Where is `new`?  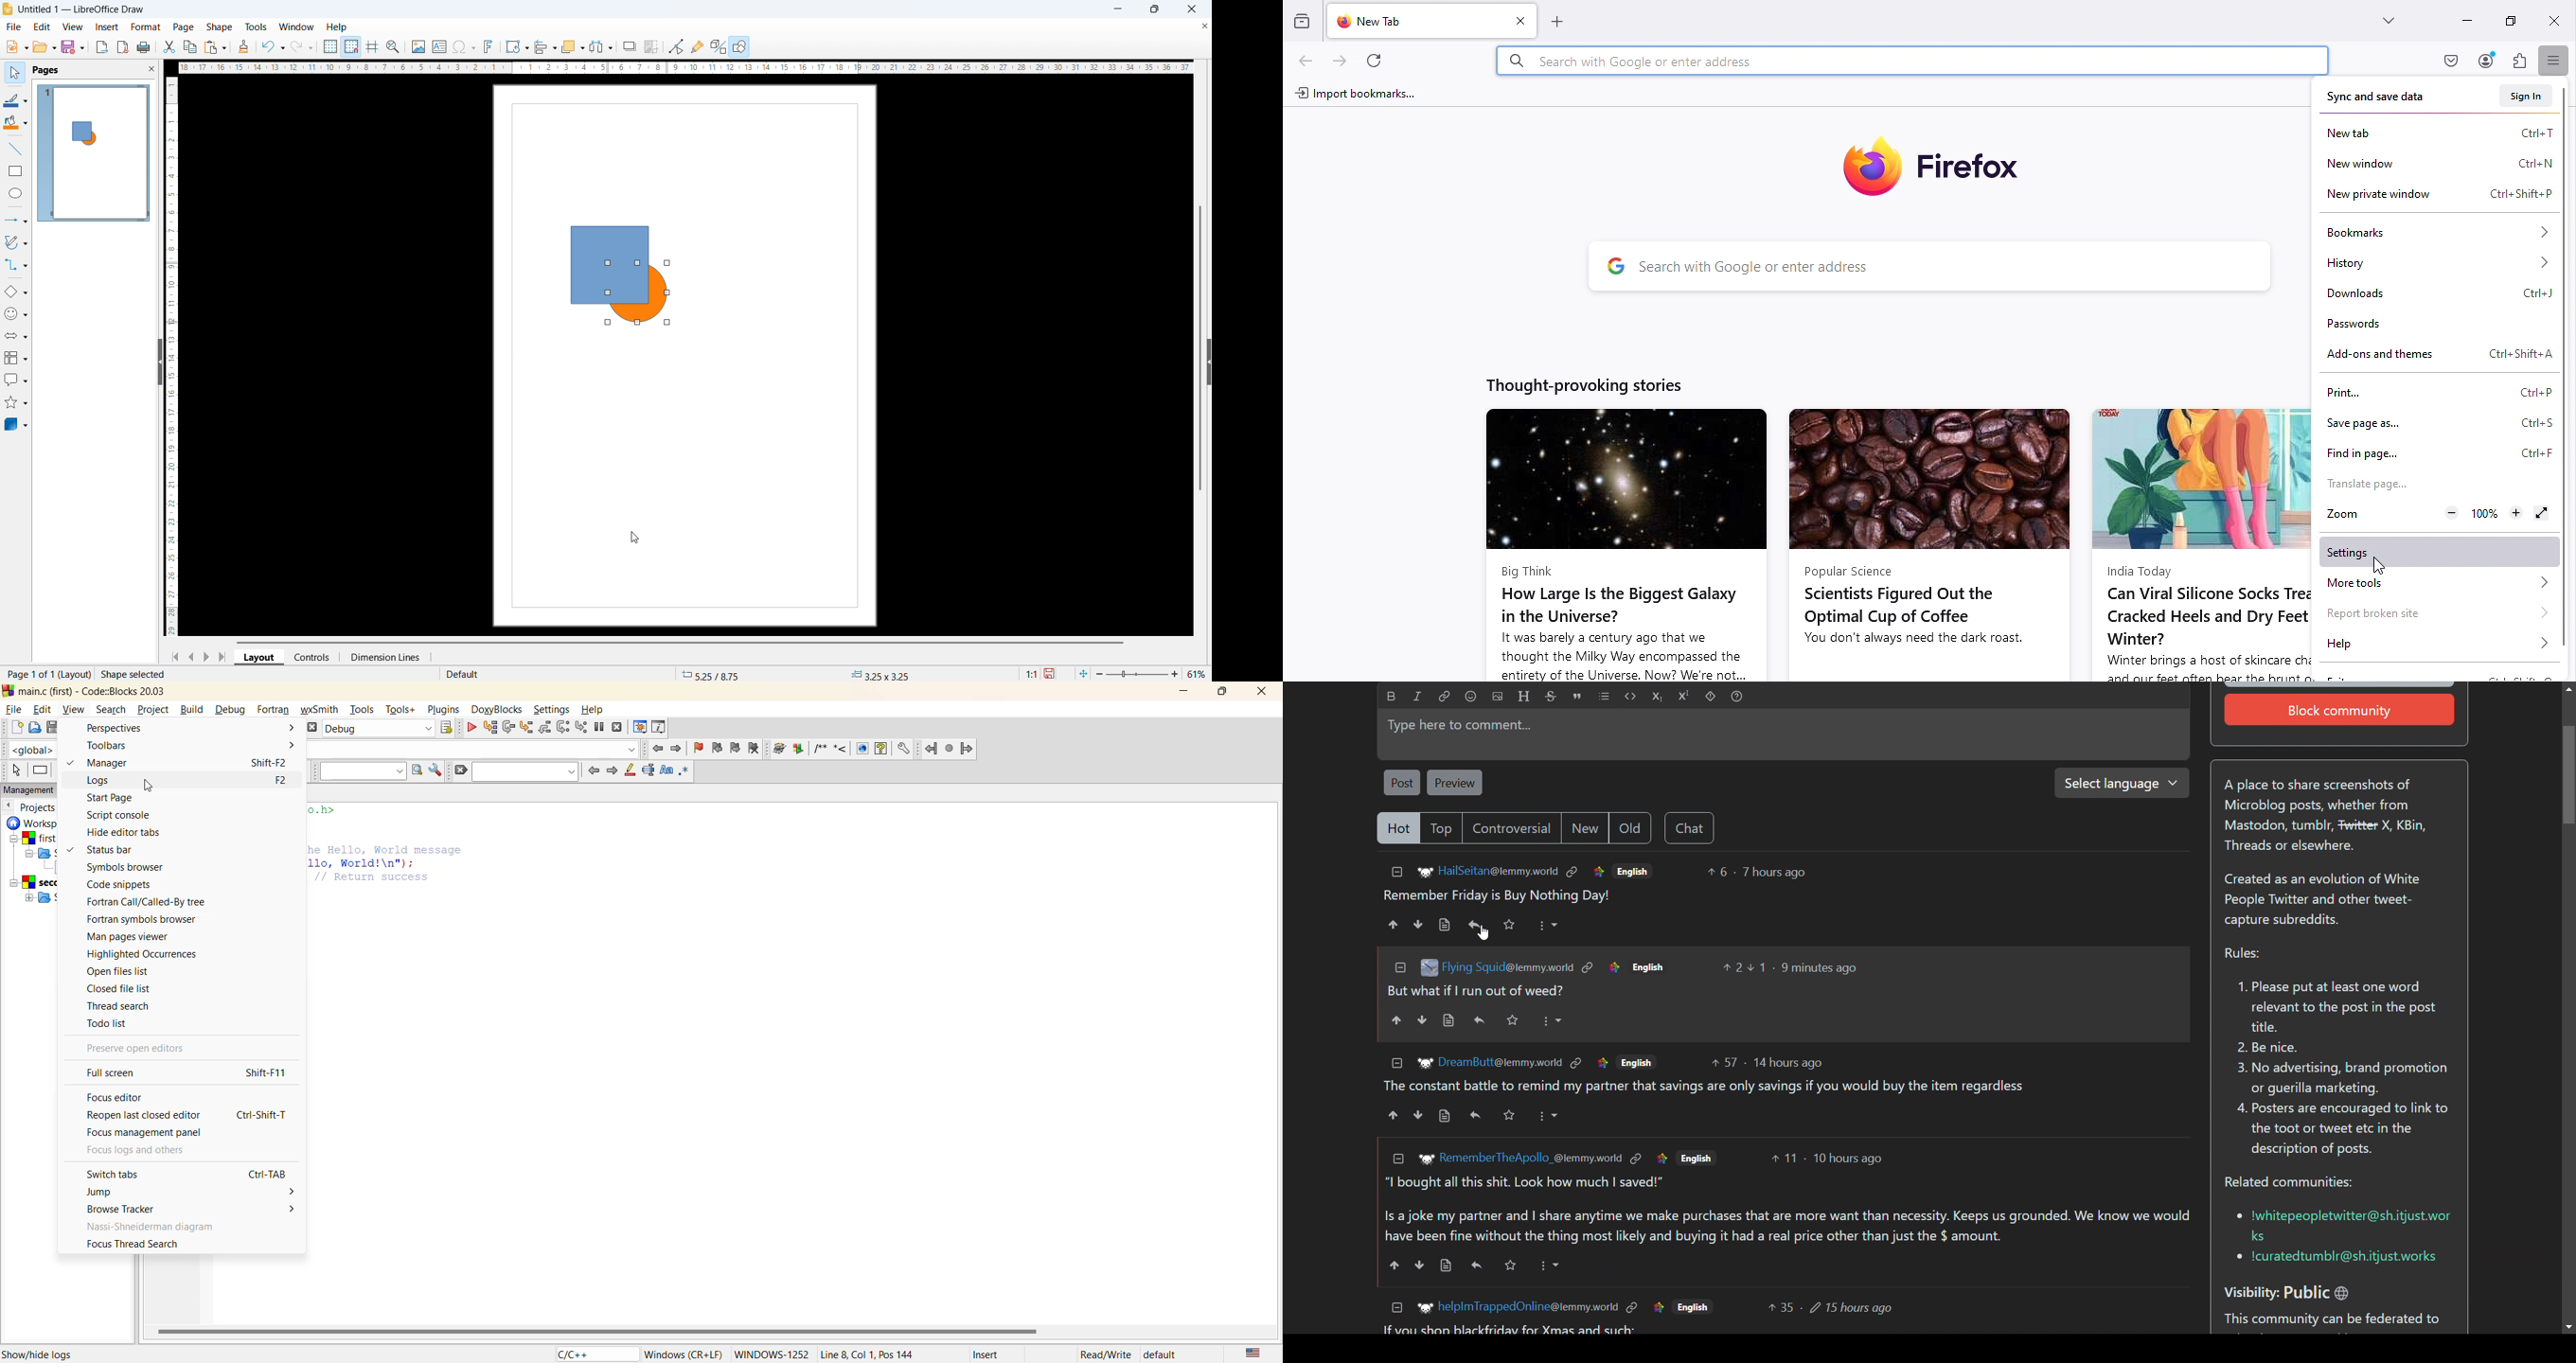 new is located at coordinates (1585, 828).